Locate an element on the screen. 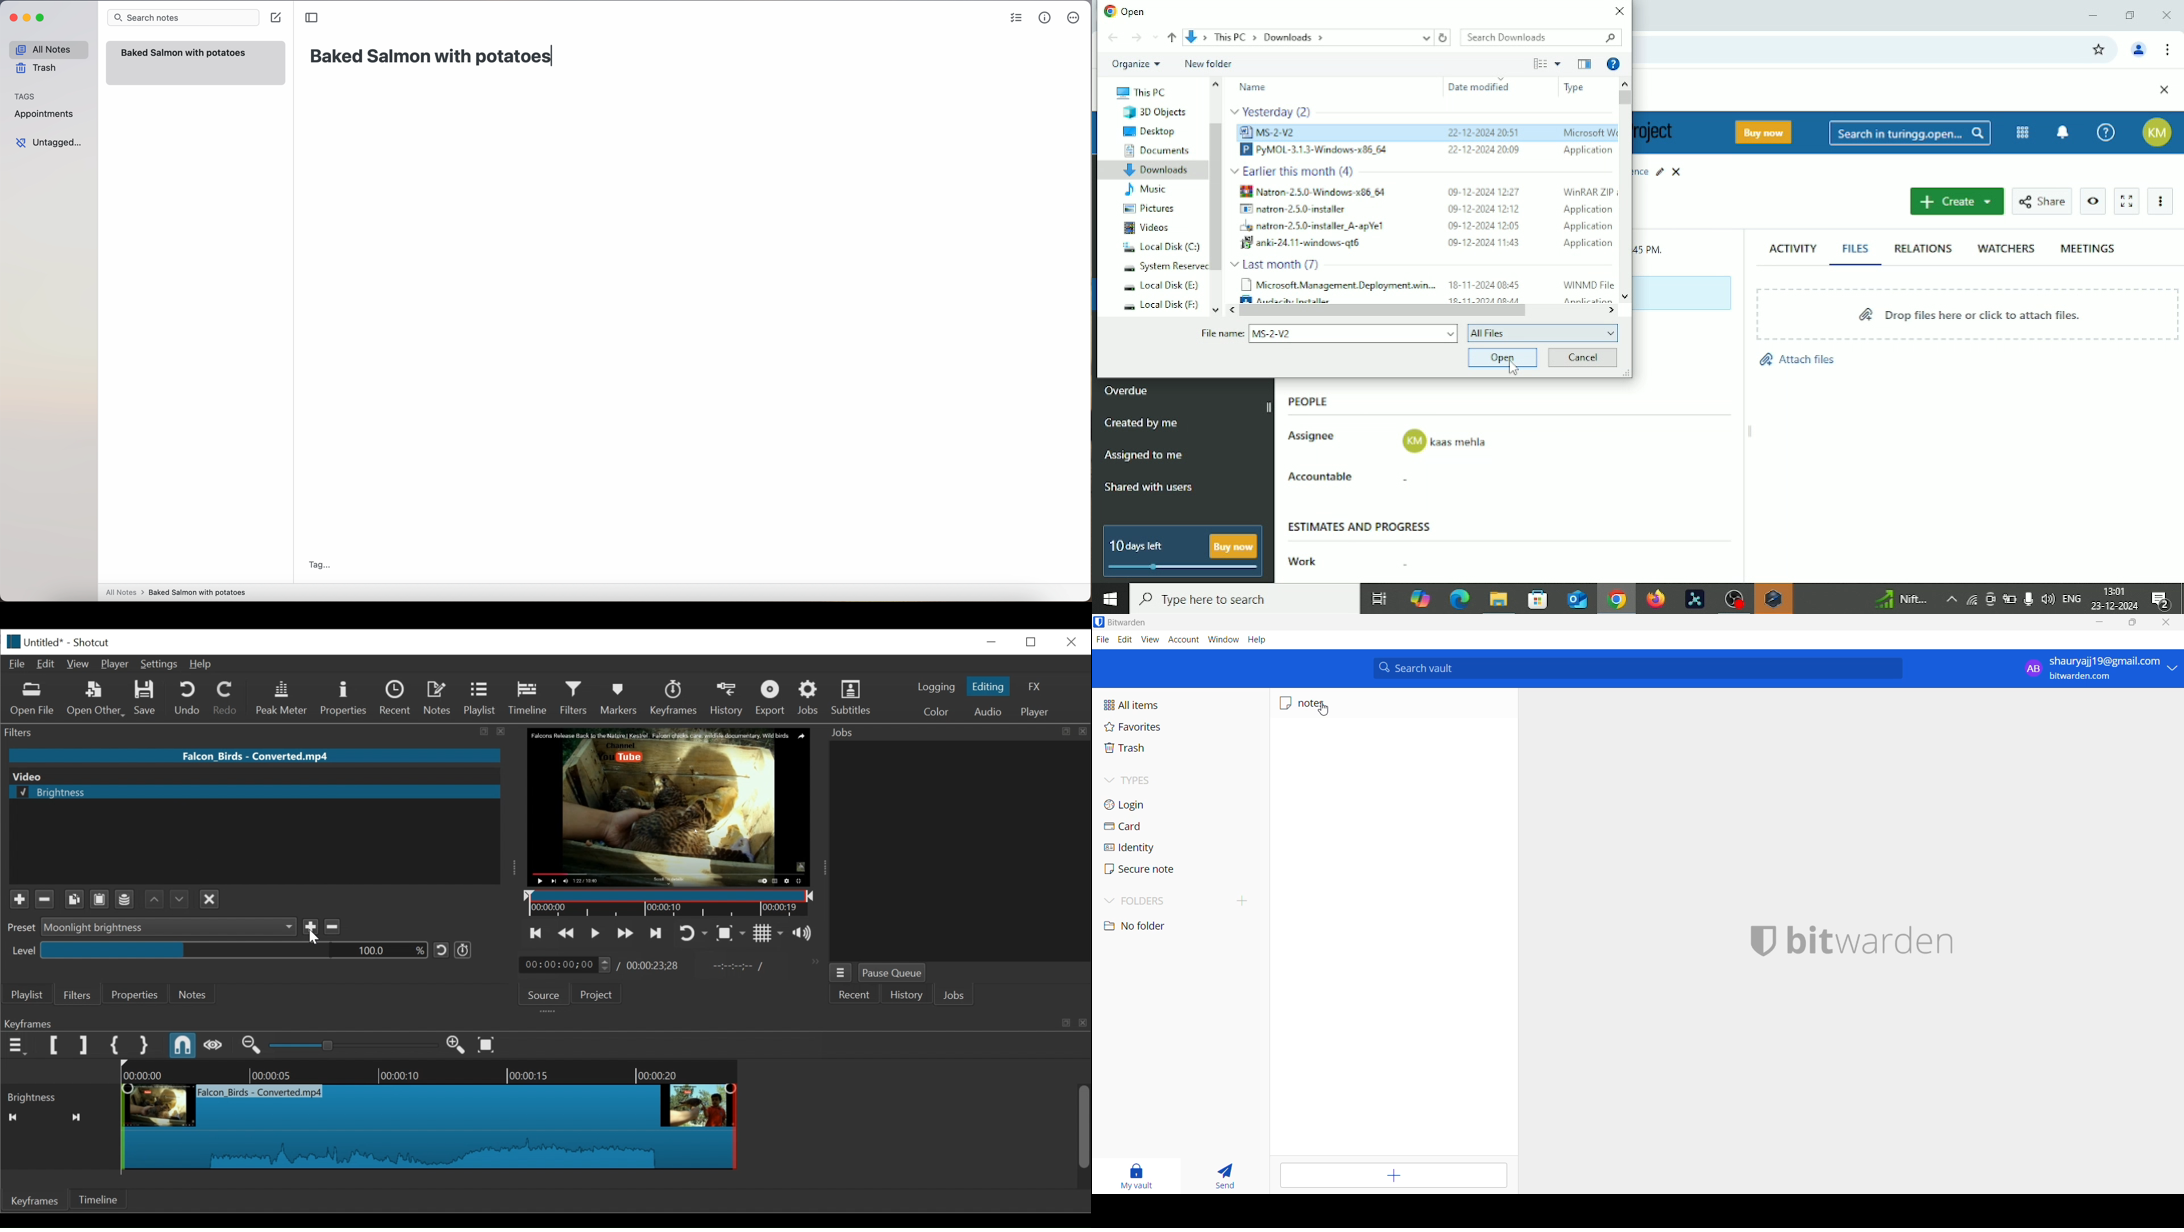  Watch work package is located at coordinates (2094, 201).